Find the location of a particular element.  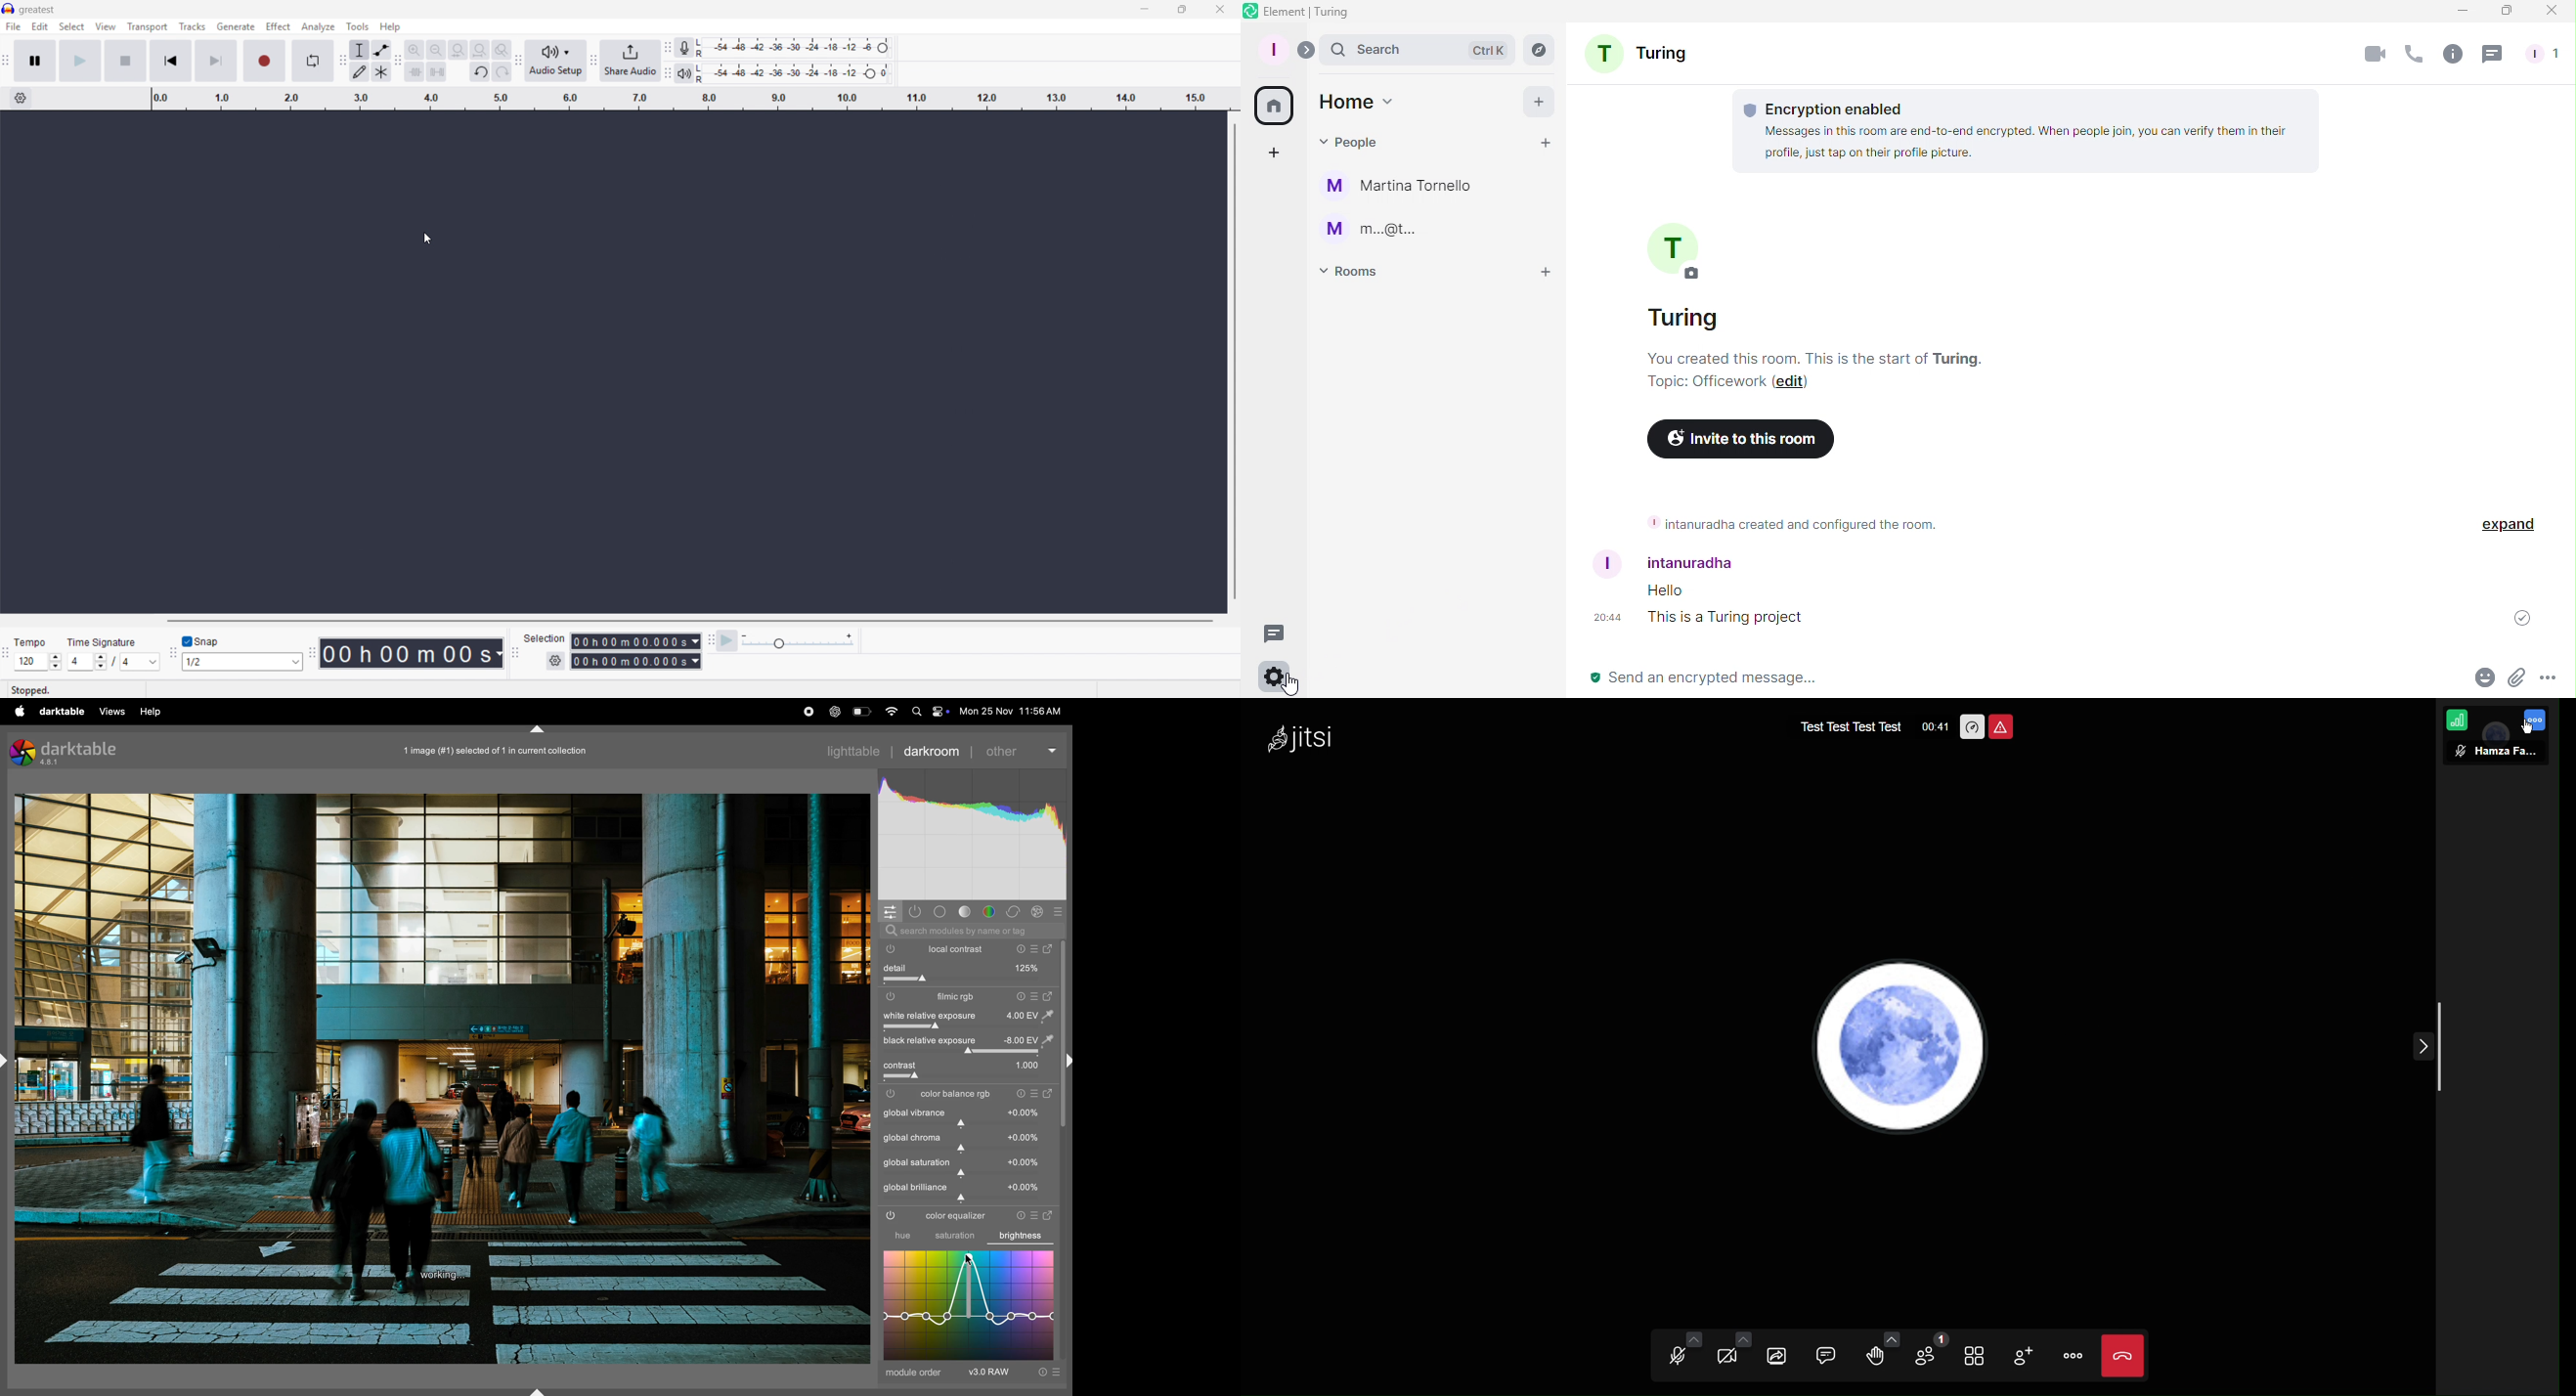

reset parameters is located at coordinates (1020, 1094).